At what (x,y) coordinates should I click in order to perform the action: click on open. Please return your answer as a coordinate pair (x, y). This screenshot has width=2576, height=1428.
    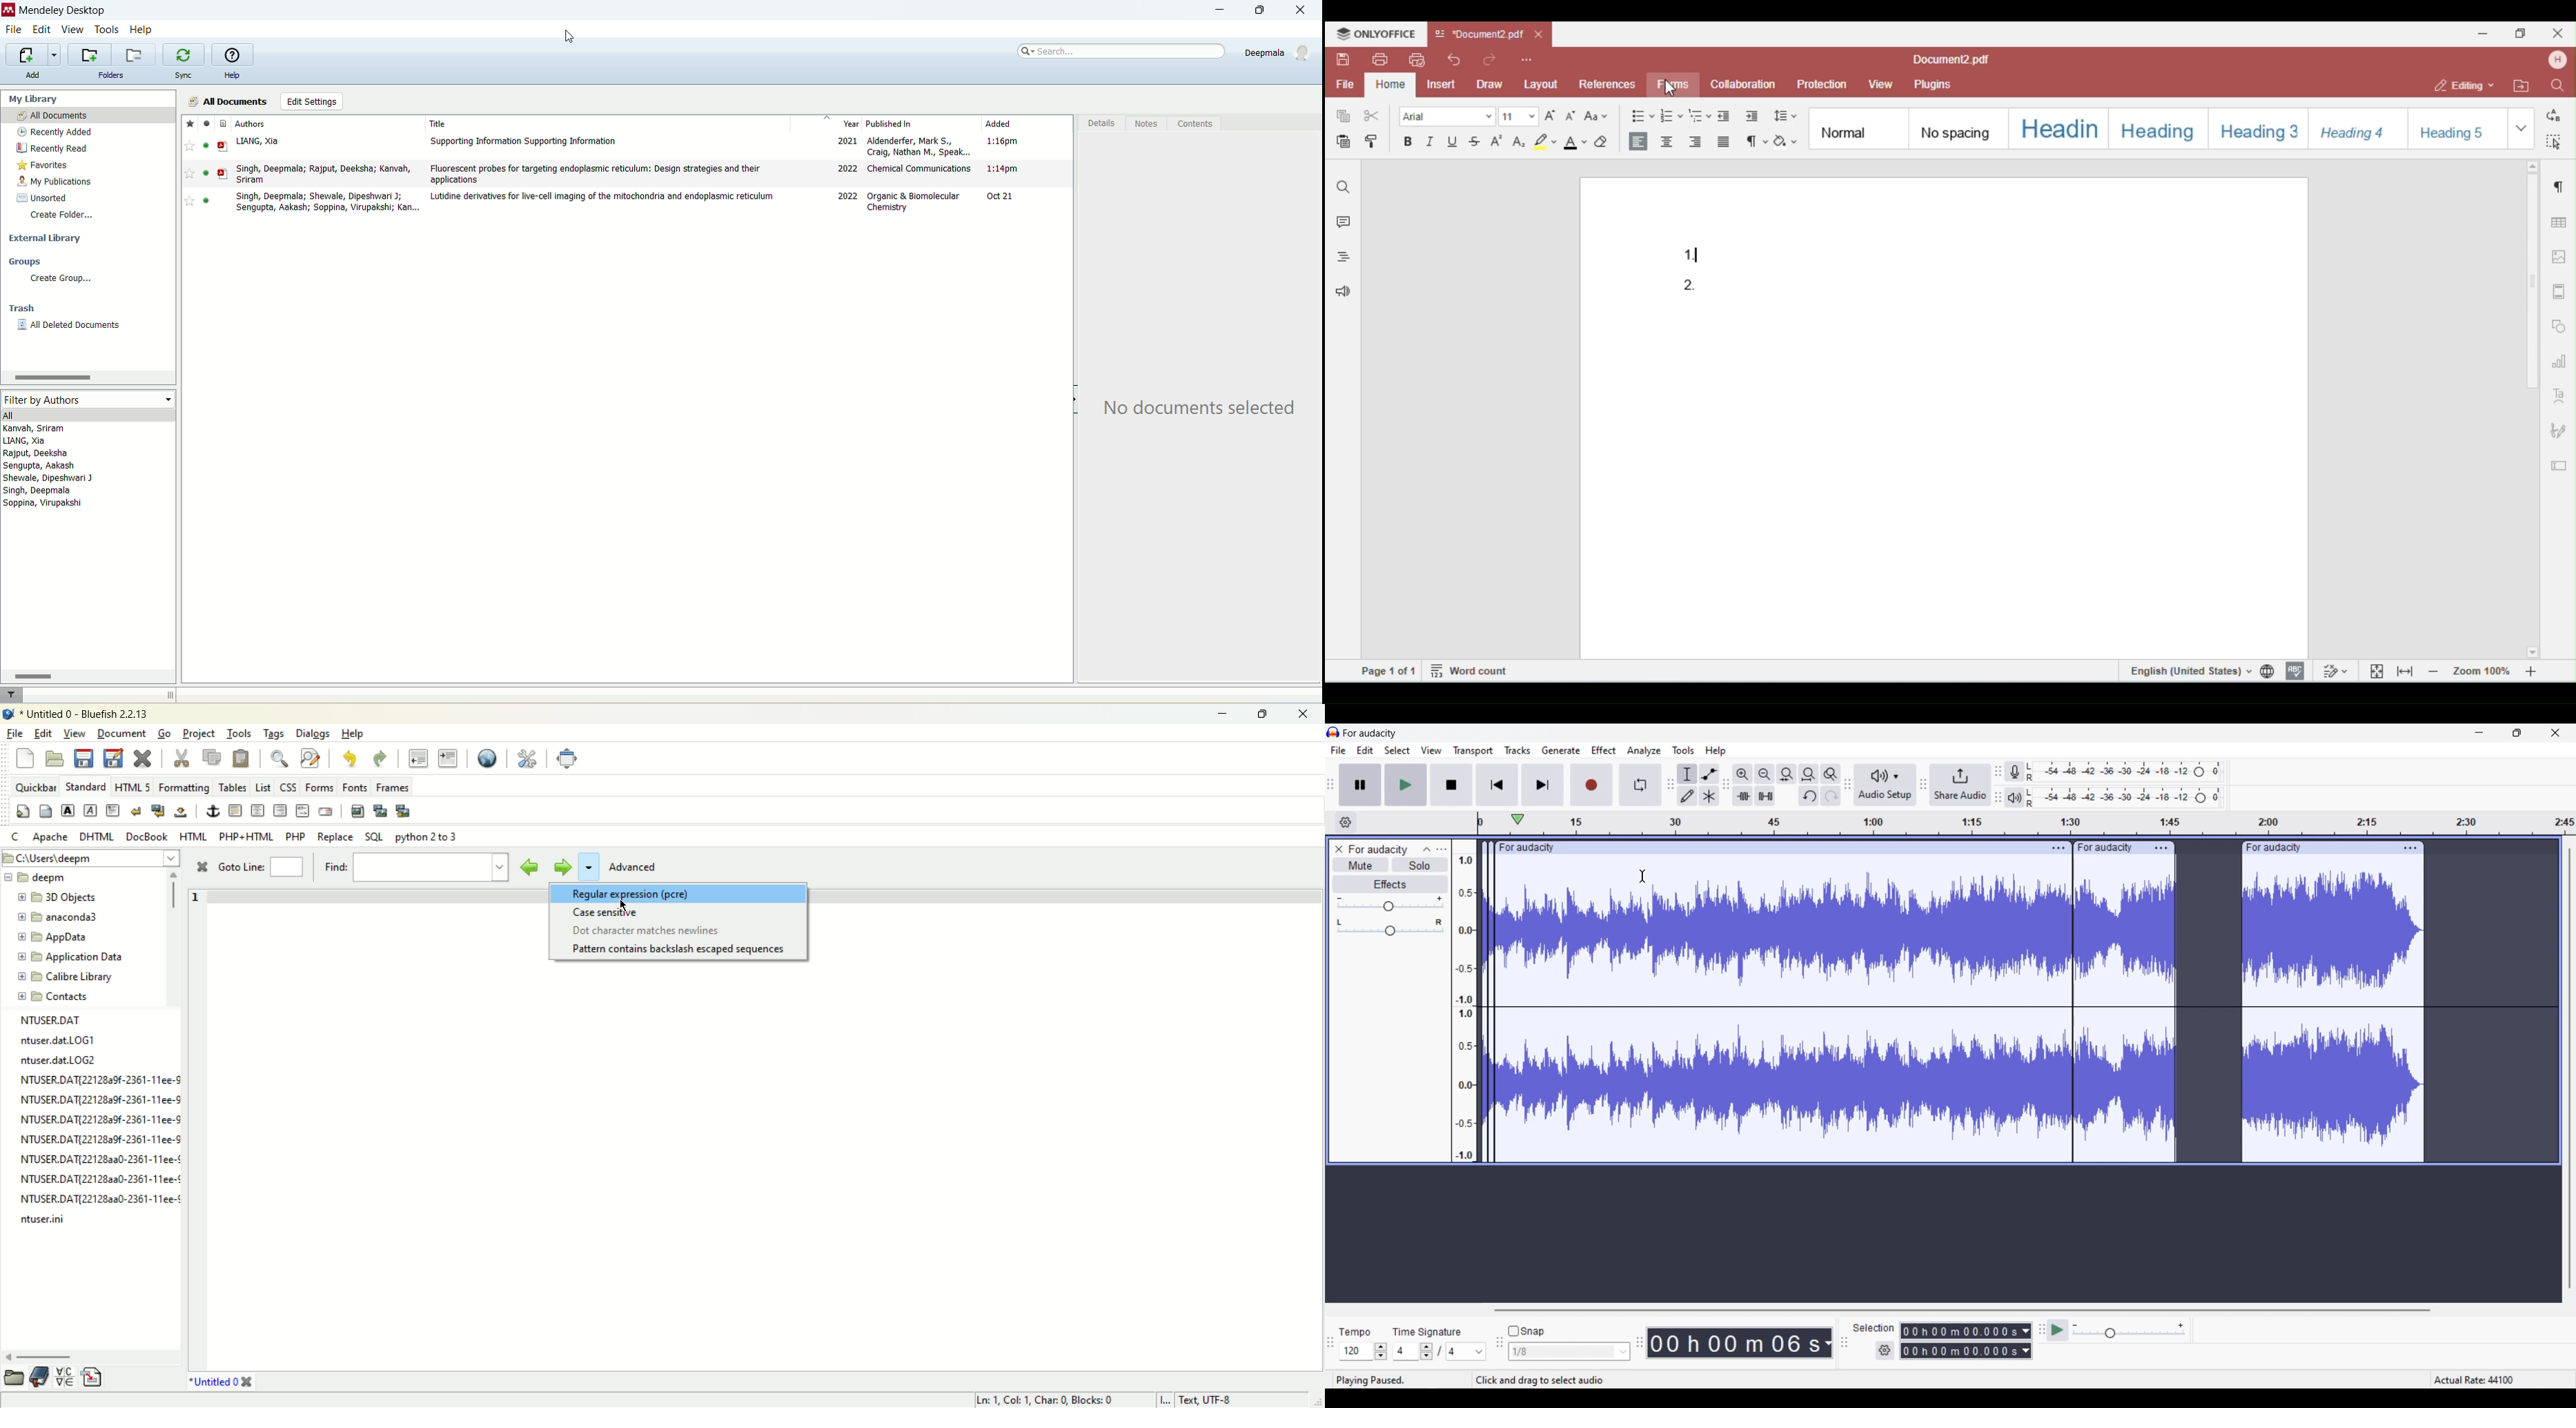
    Looking at the image, I should click on (55, 759).